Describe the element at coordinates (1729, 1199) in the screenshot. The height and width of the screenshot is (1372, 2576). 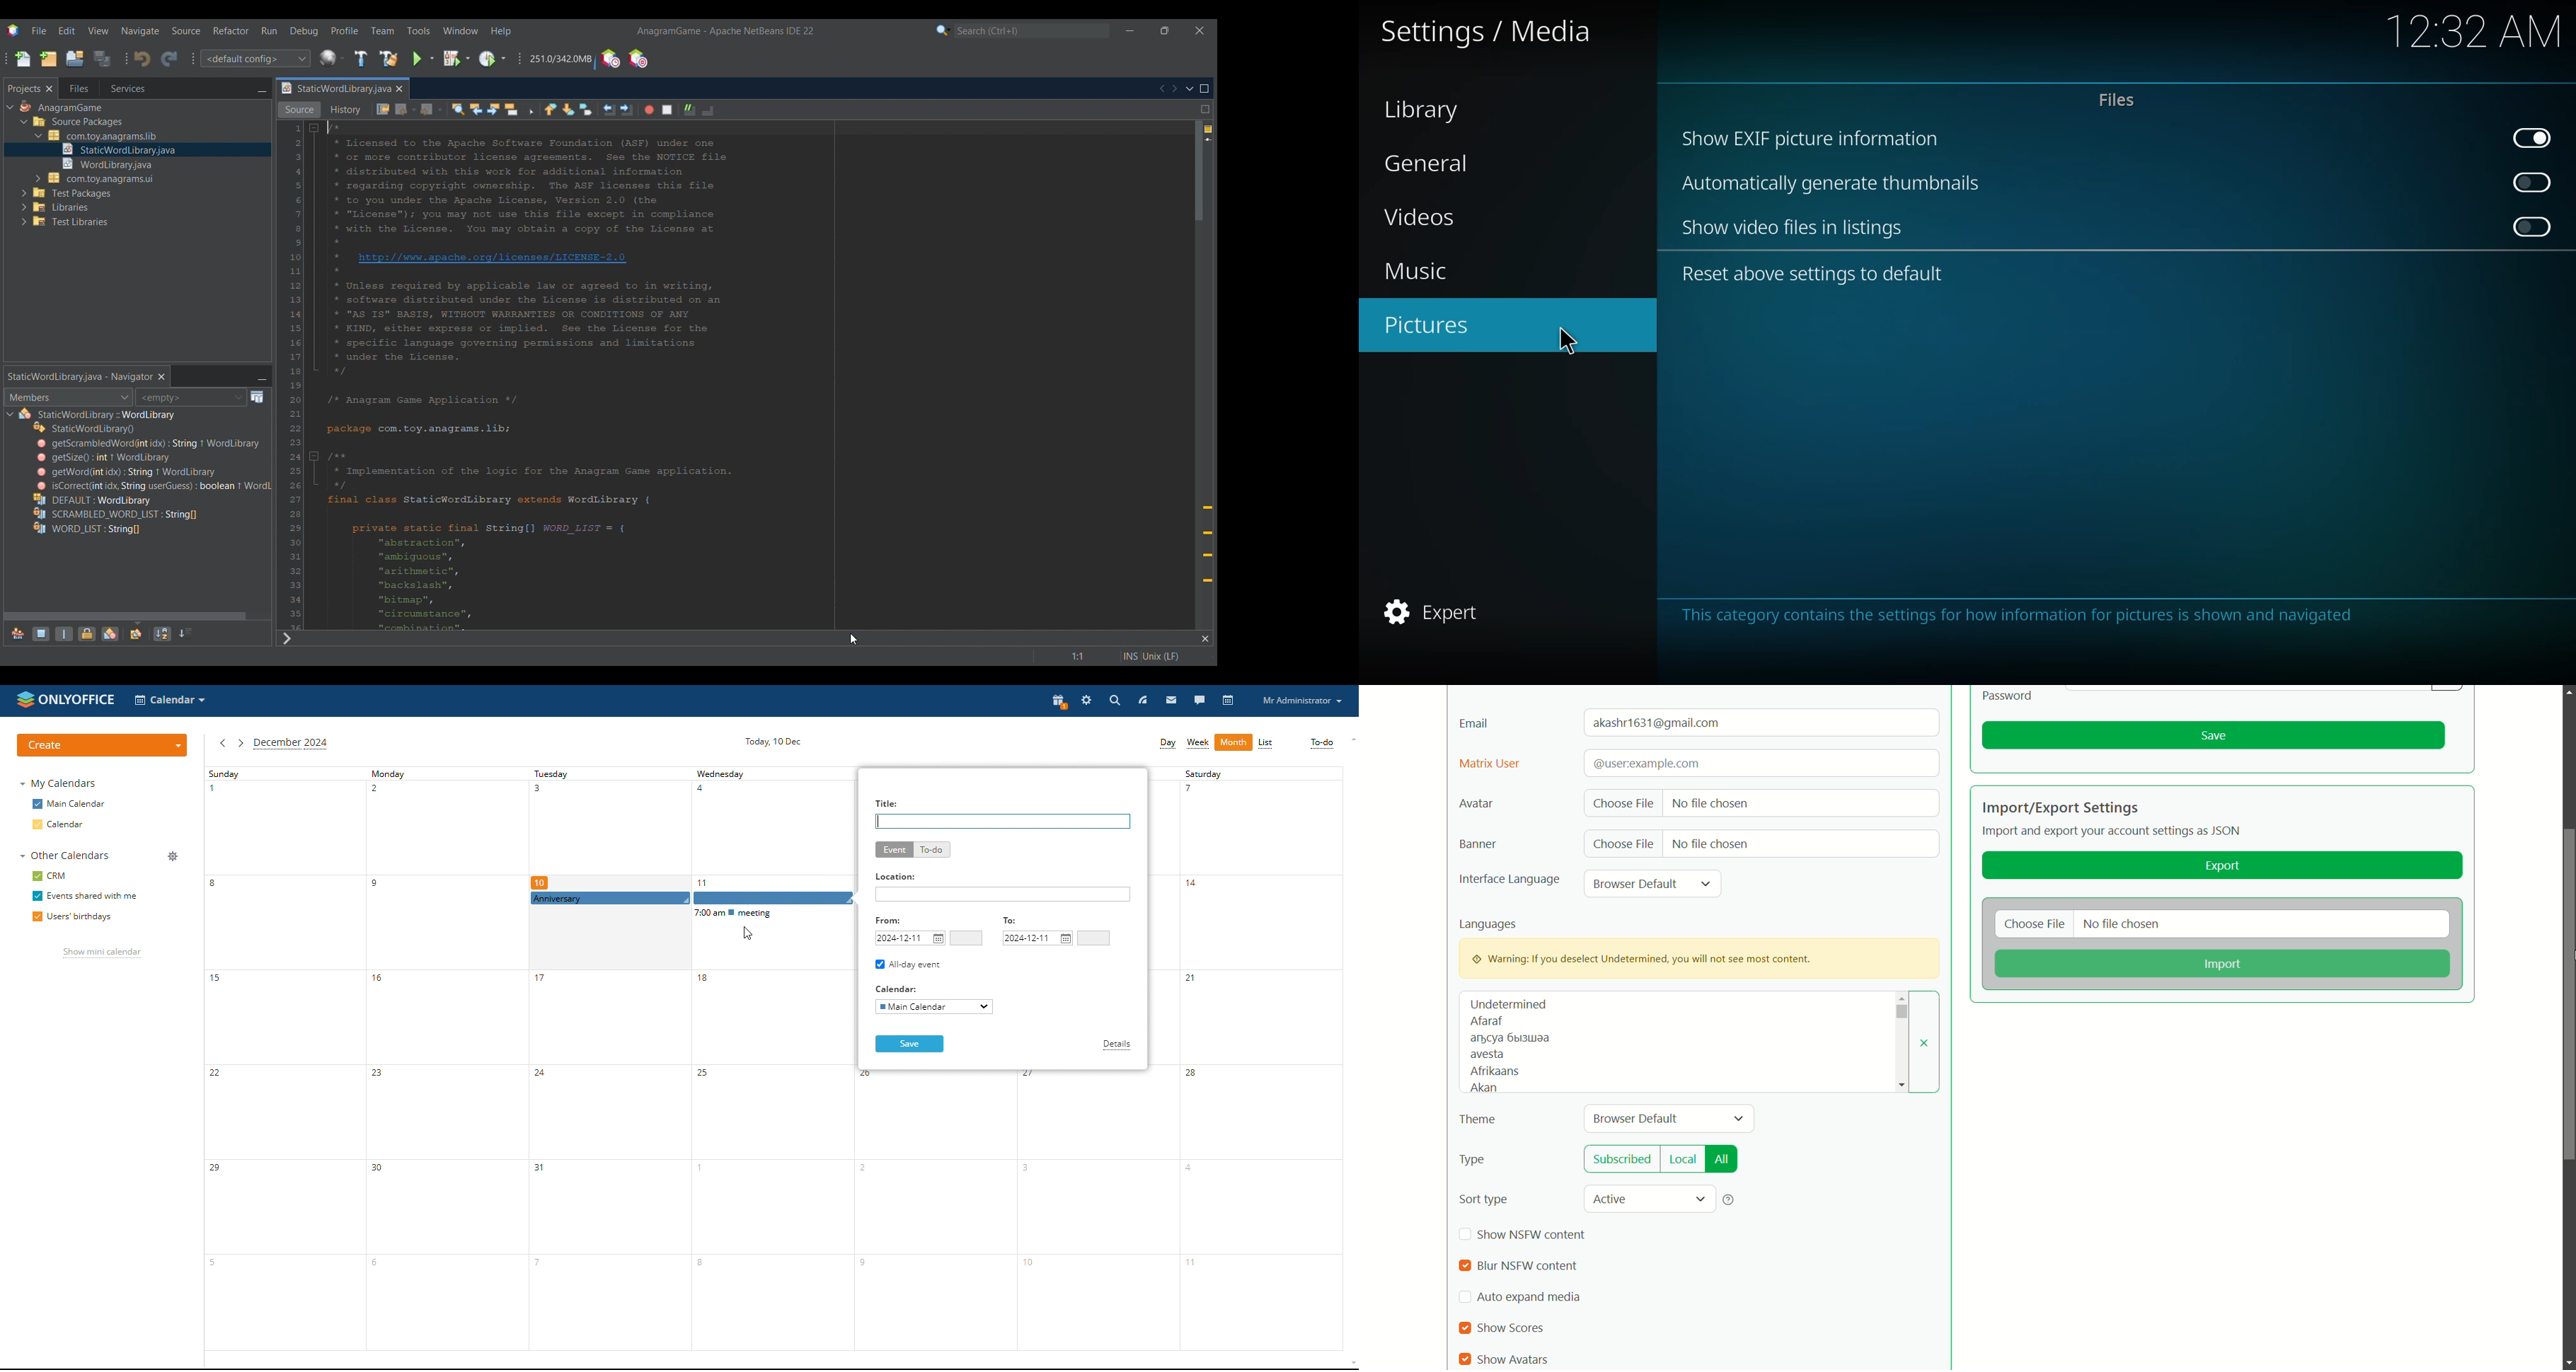
I see `help` at that location.